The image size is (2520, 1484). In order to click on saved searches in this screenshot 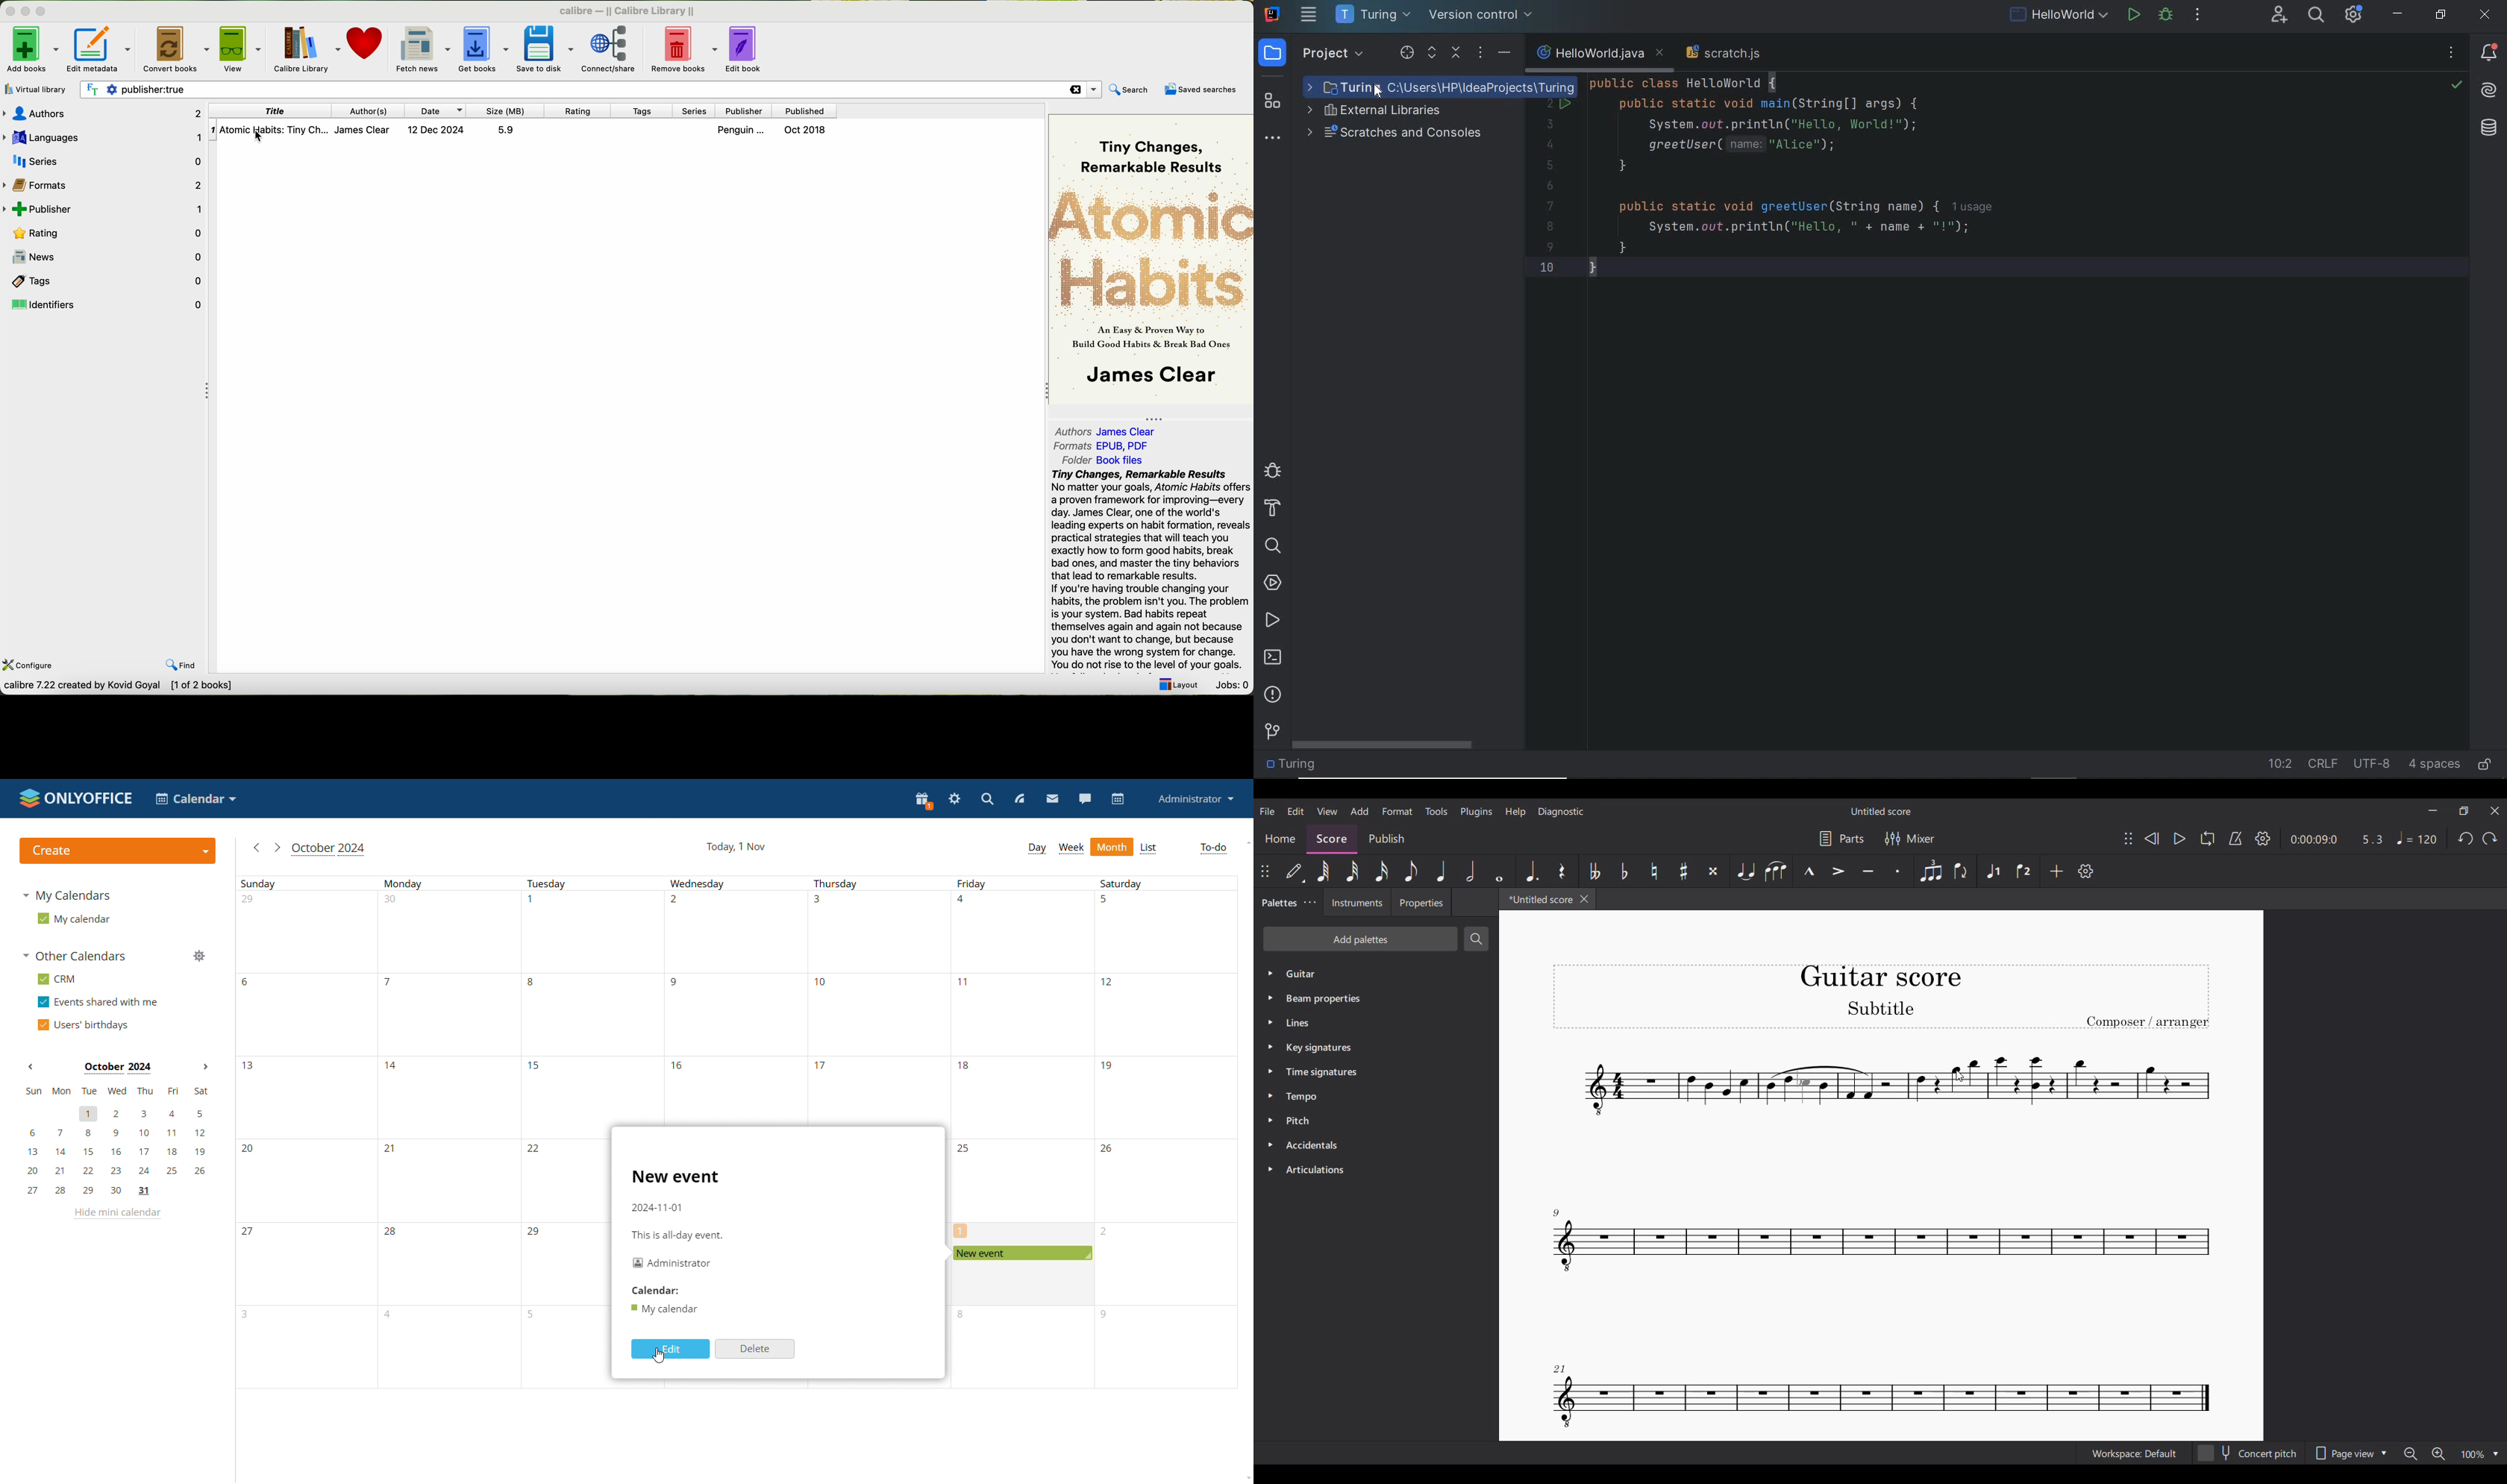, I will do `click(1201, 90)`.